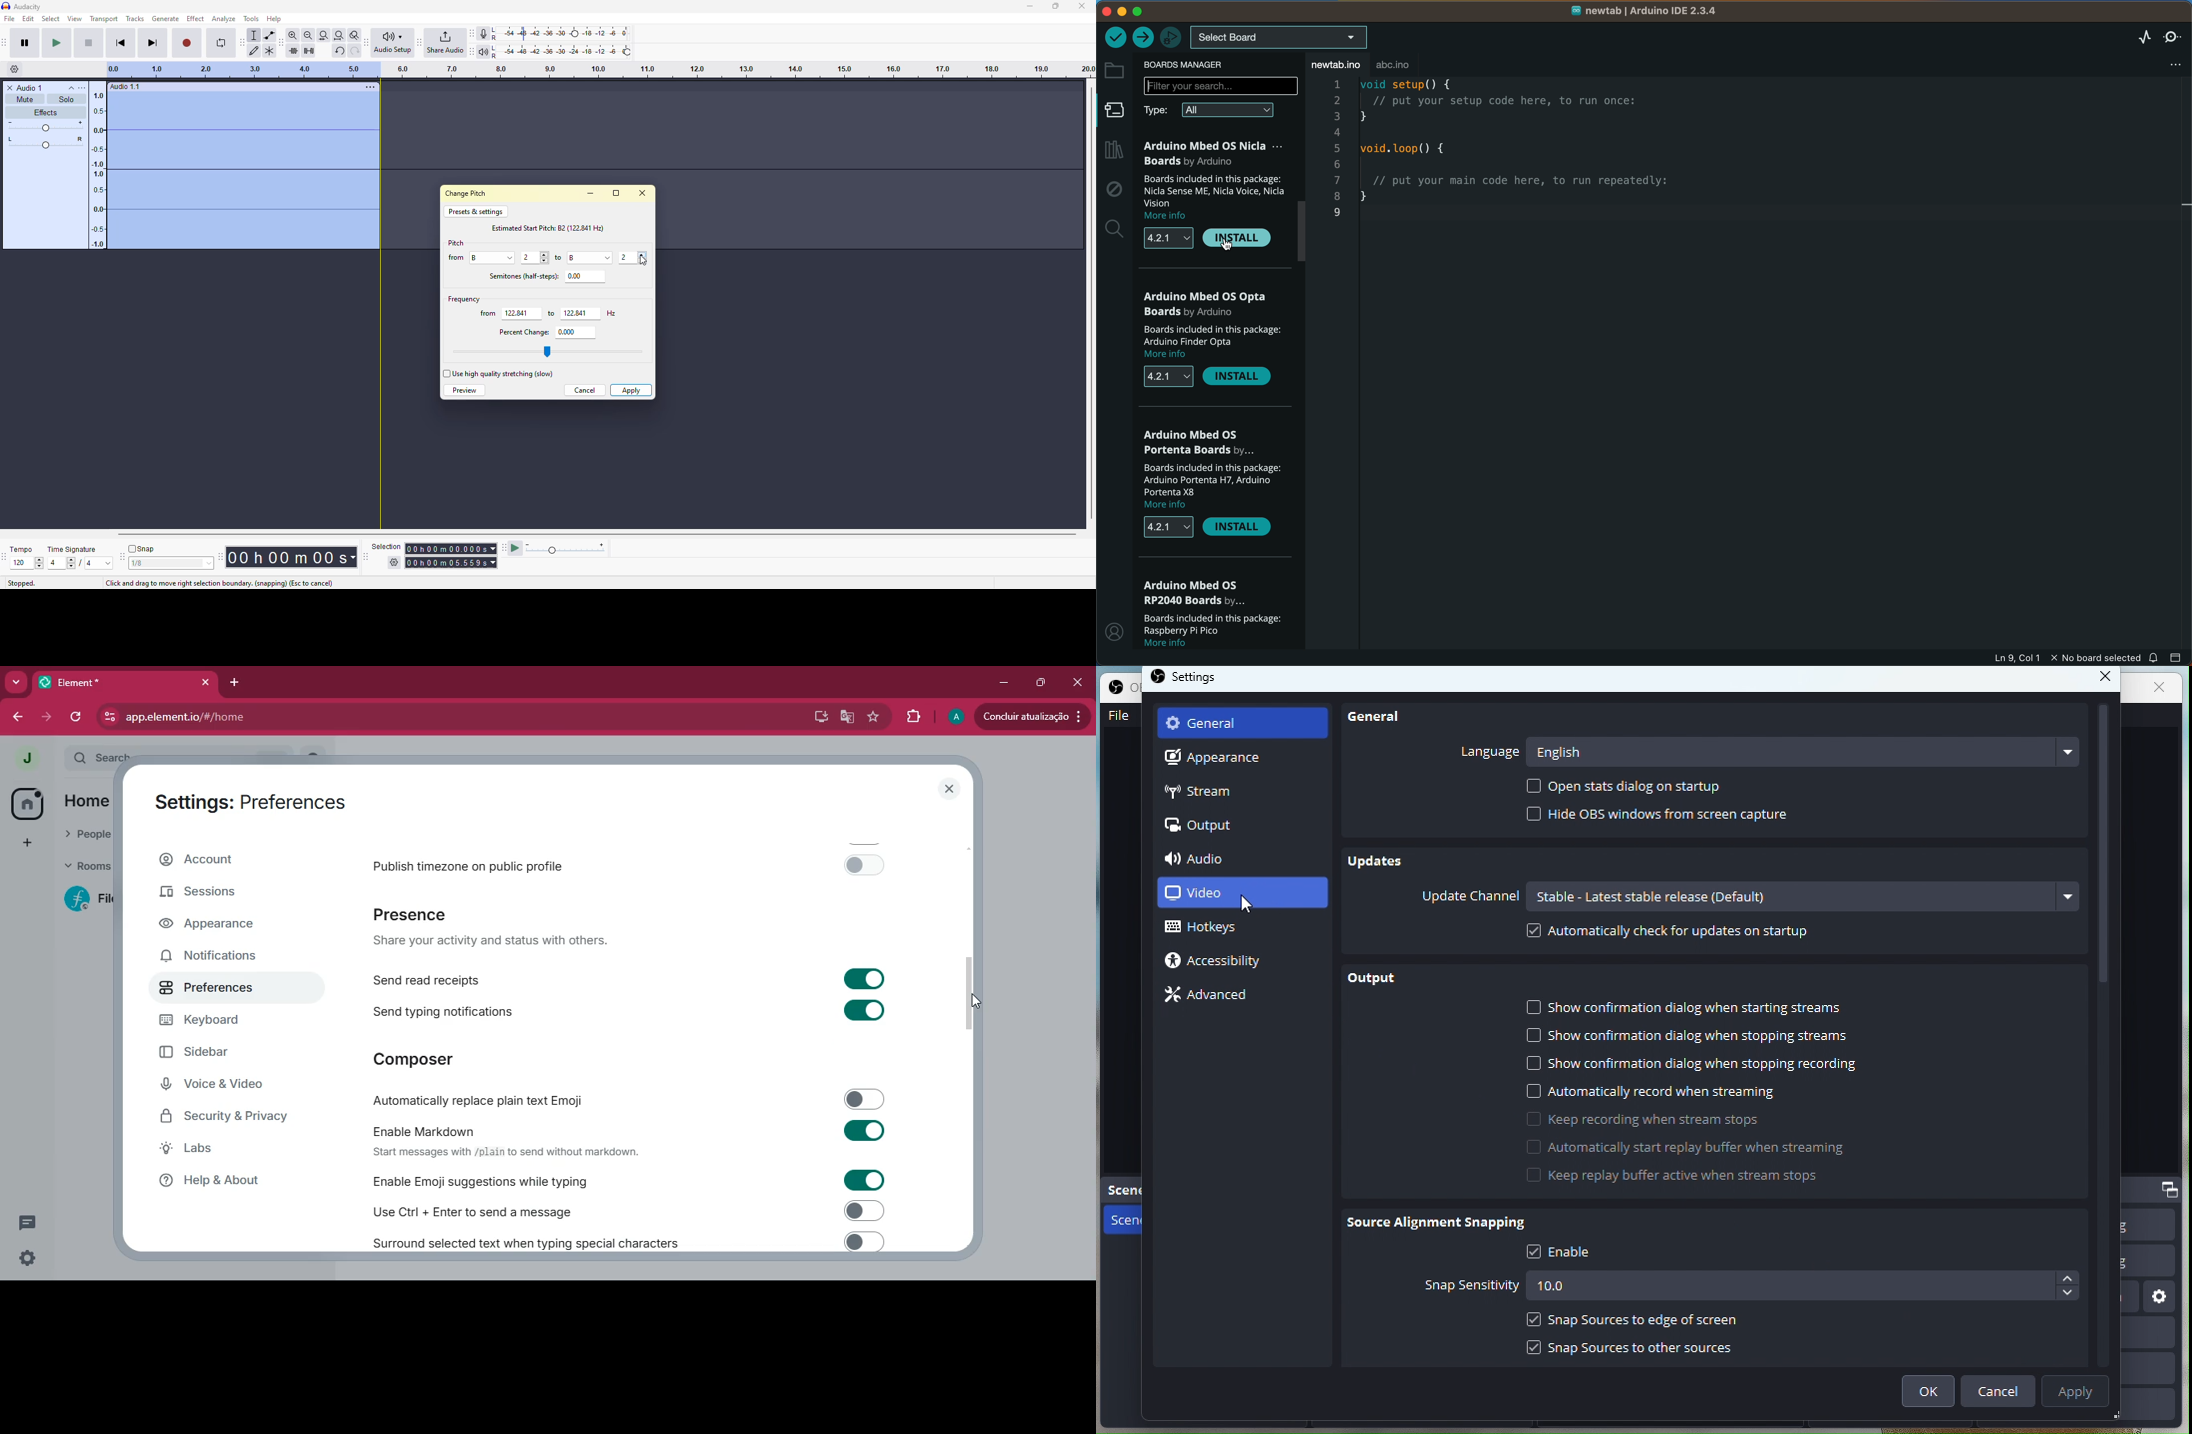 Image resolution: width=2212 pixels, height=1456 pixels. What do you see at coordinates (2105, 678) in the screenshot?
I see `close` at bounding box center [2105, 678].